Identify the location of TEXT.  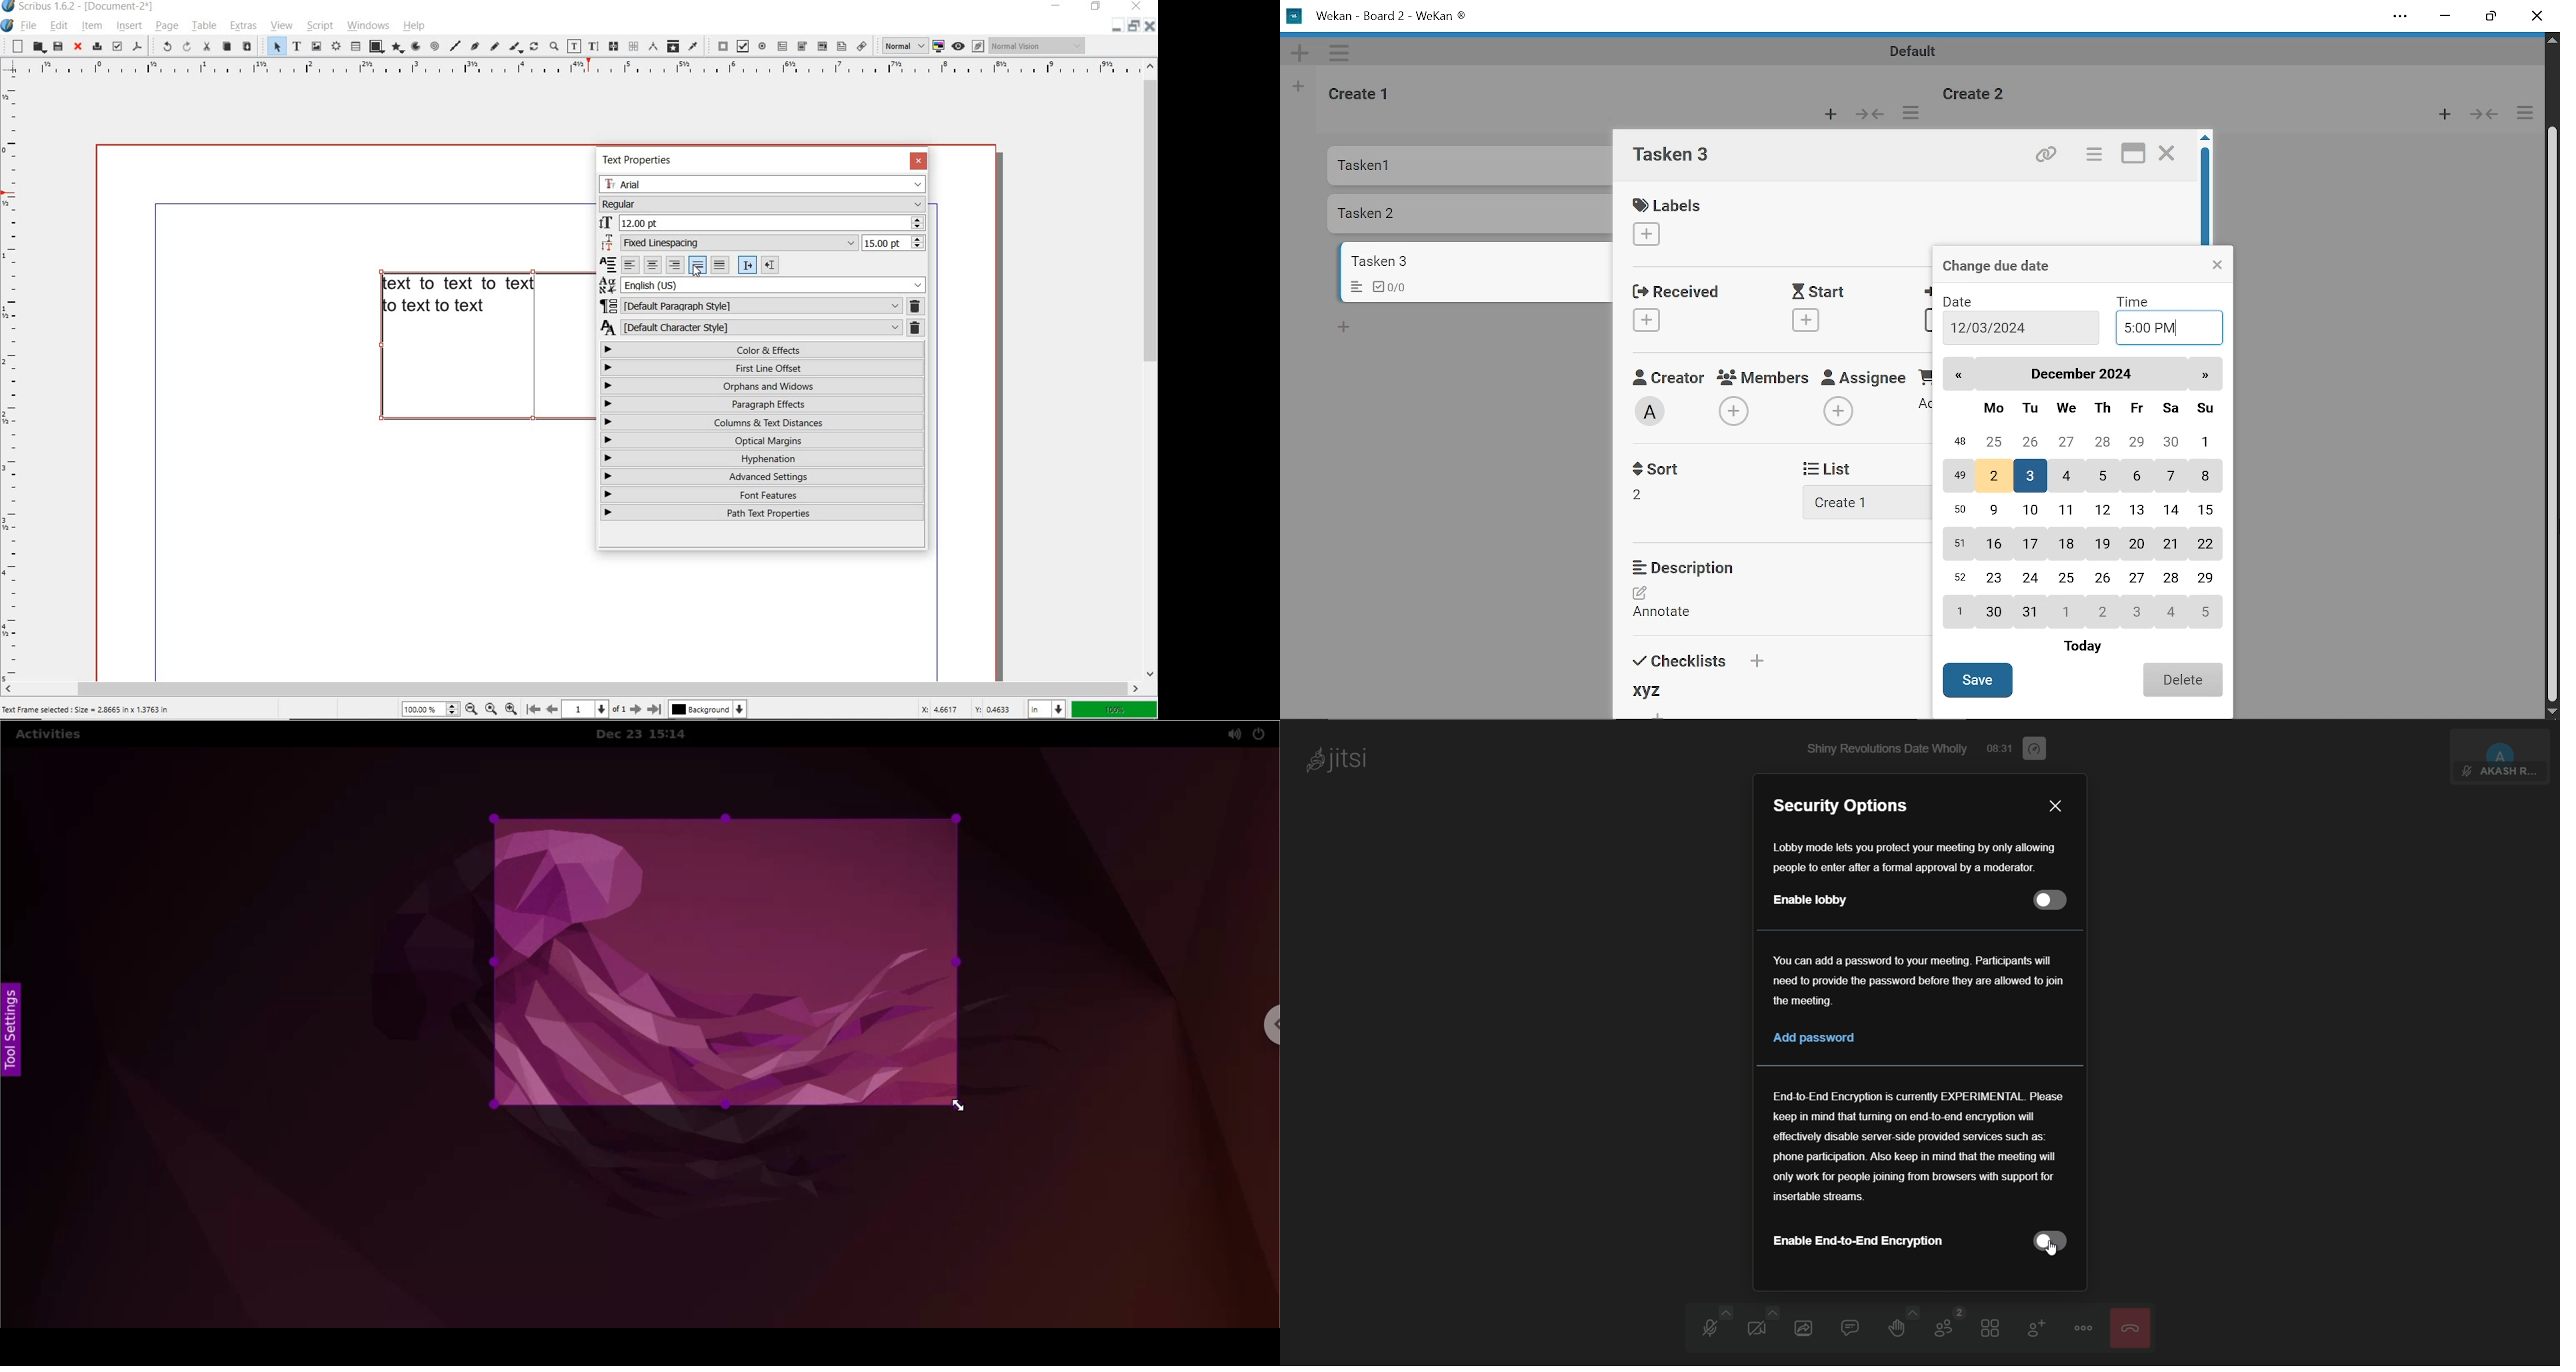
(459, 297).